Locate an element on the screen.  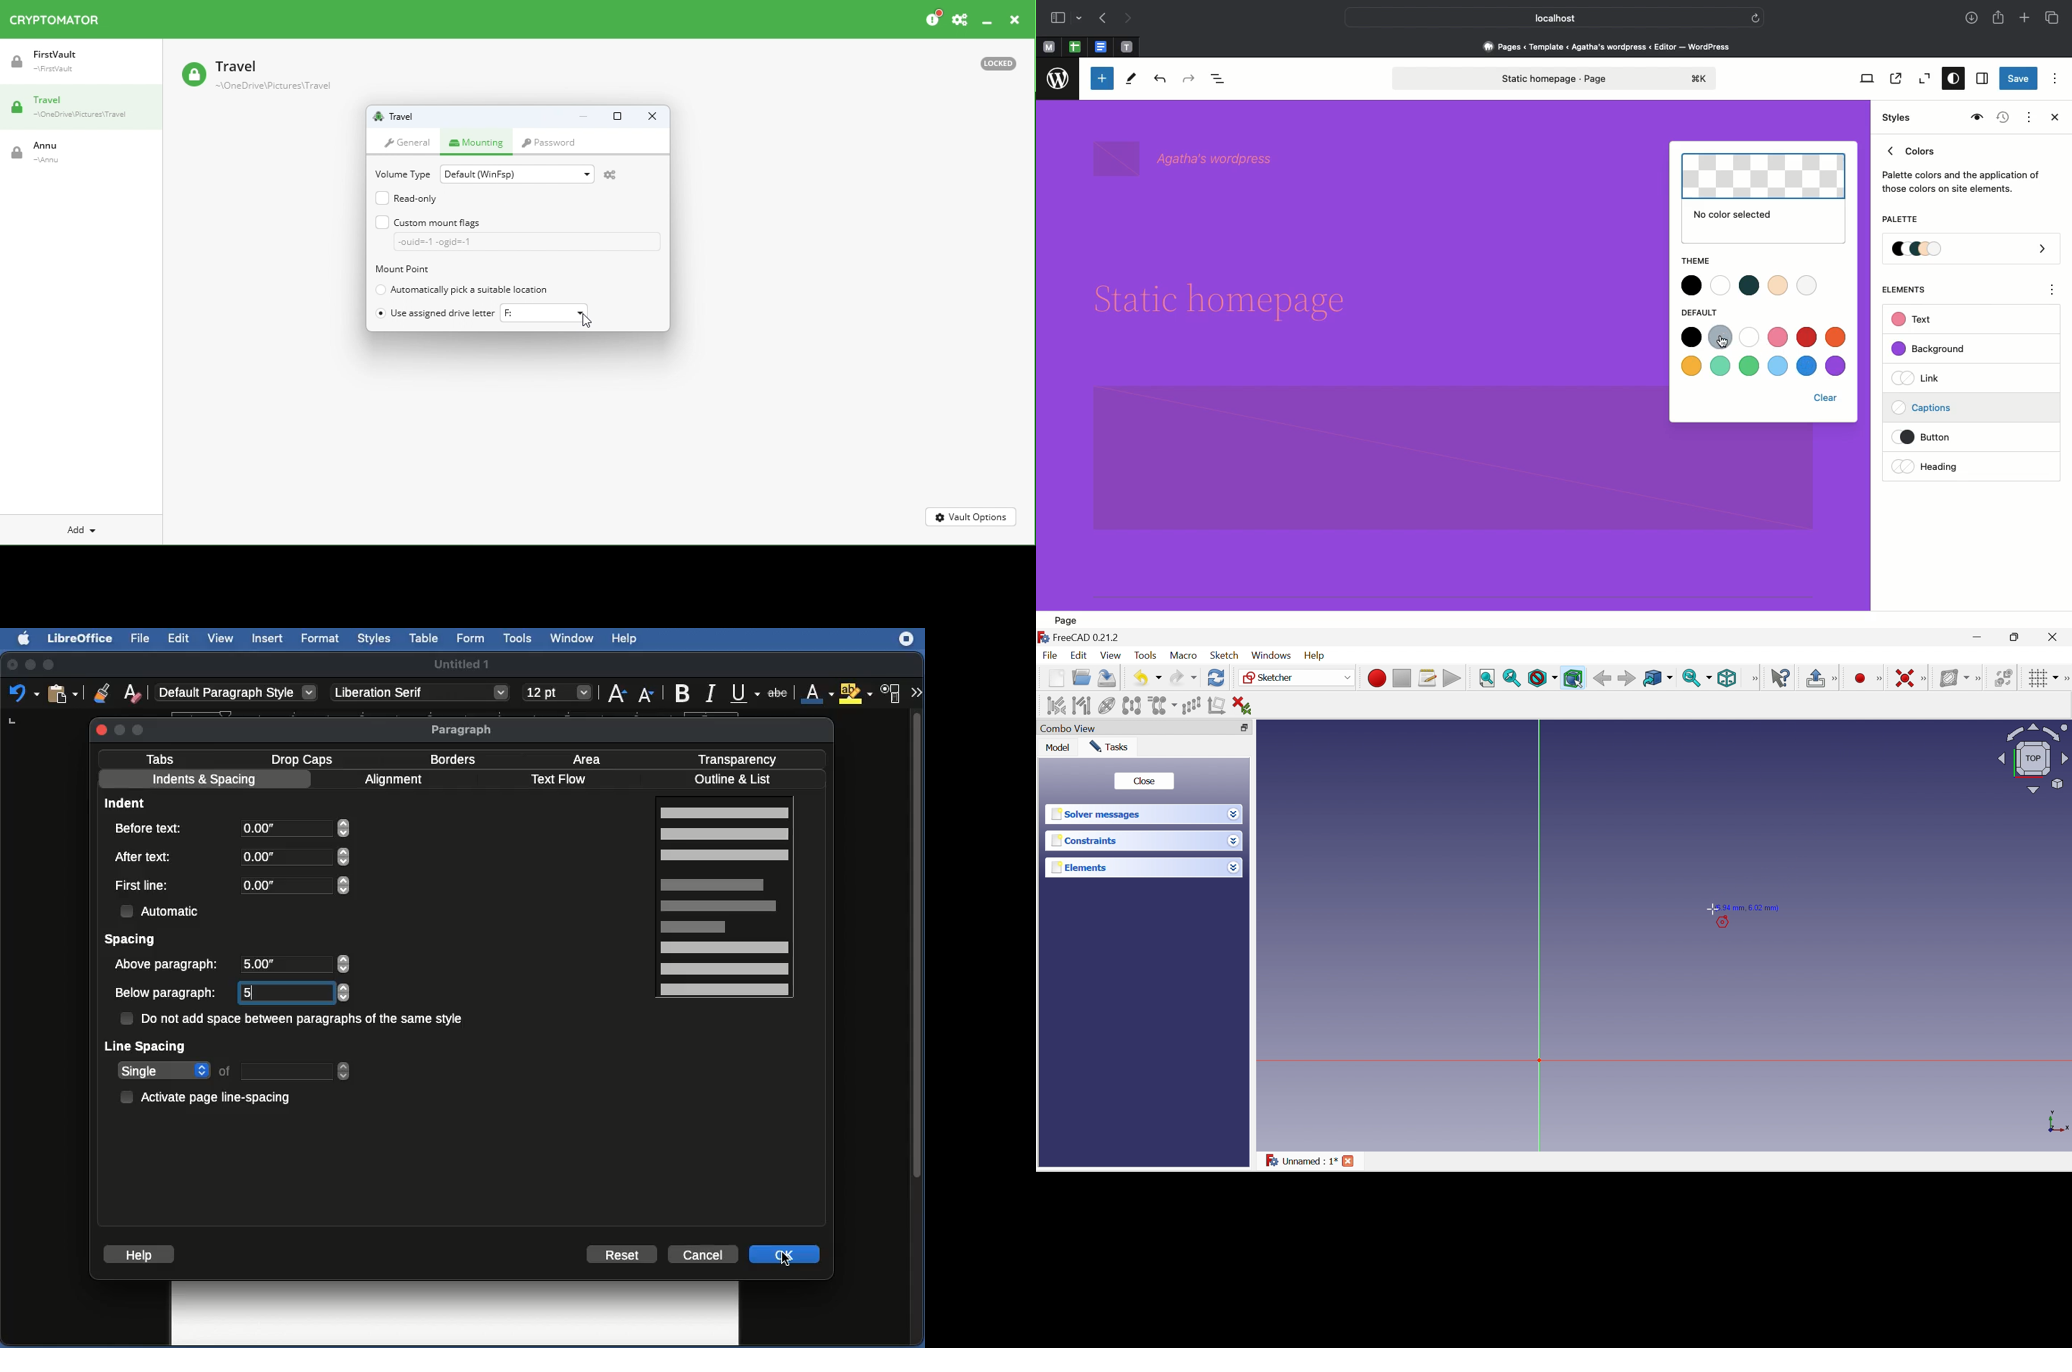
Palette is located at coordinates (1972, 250).